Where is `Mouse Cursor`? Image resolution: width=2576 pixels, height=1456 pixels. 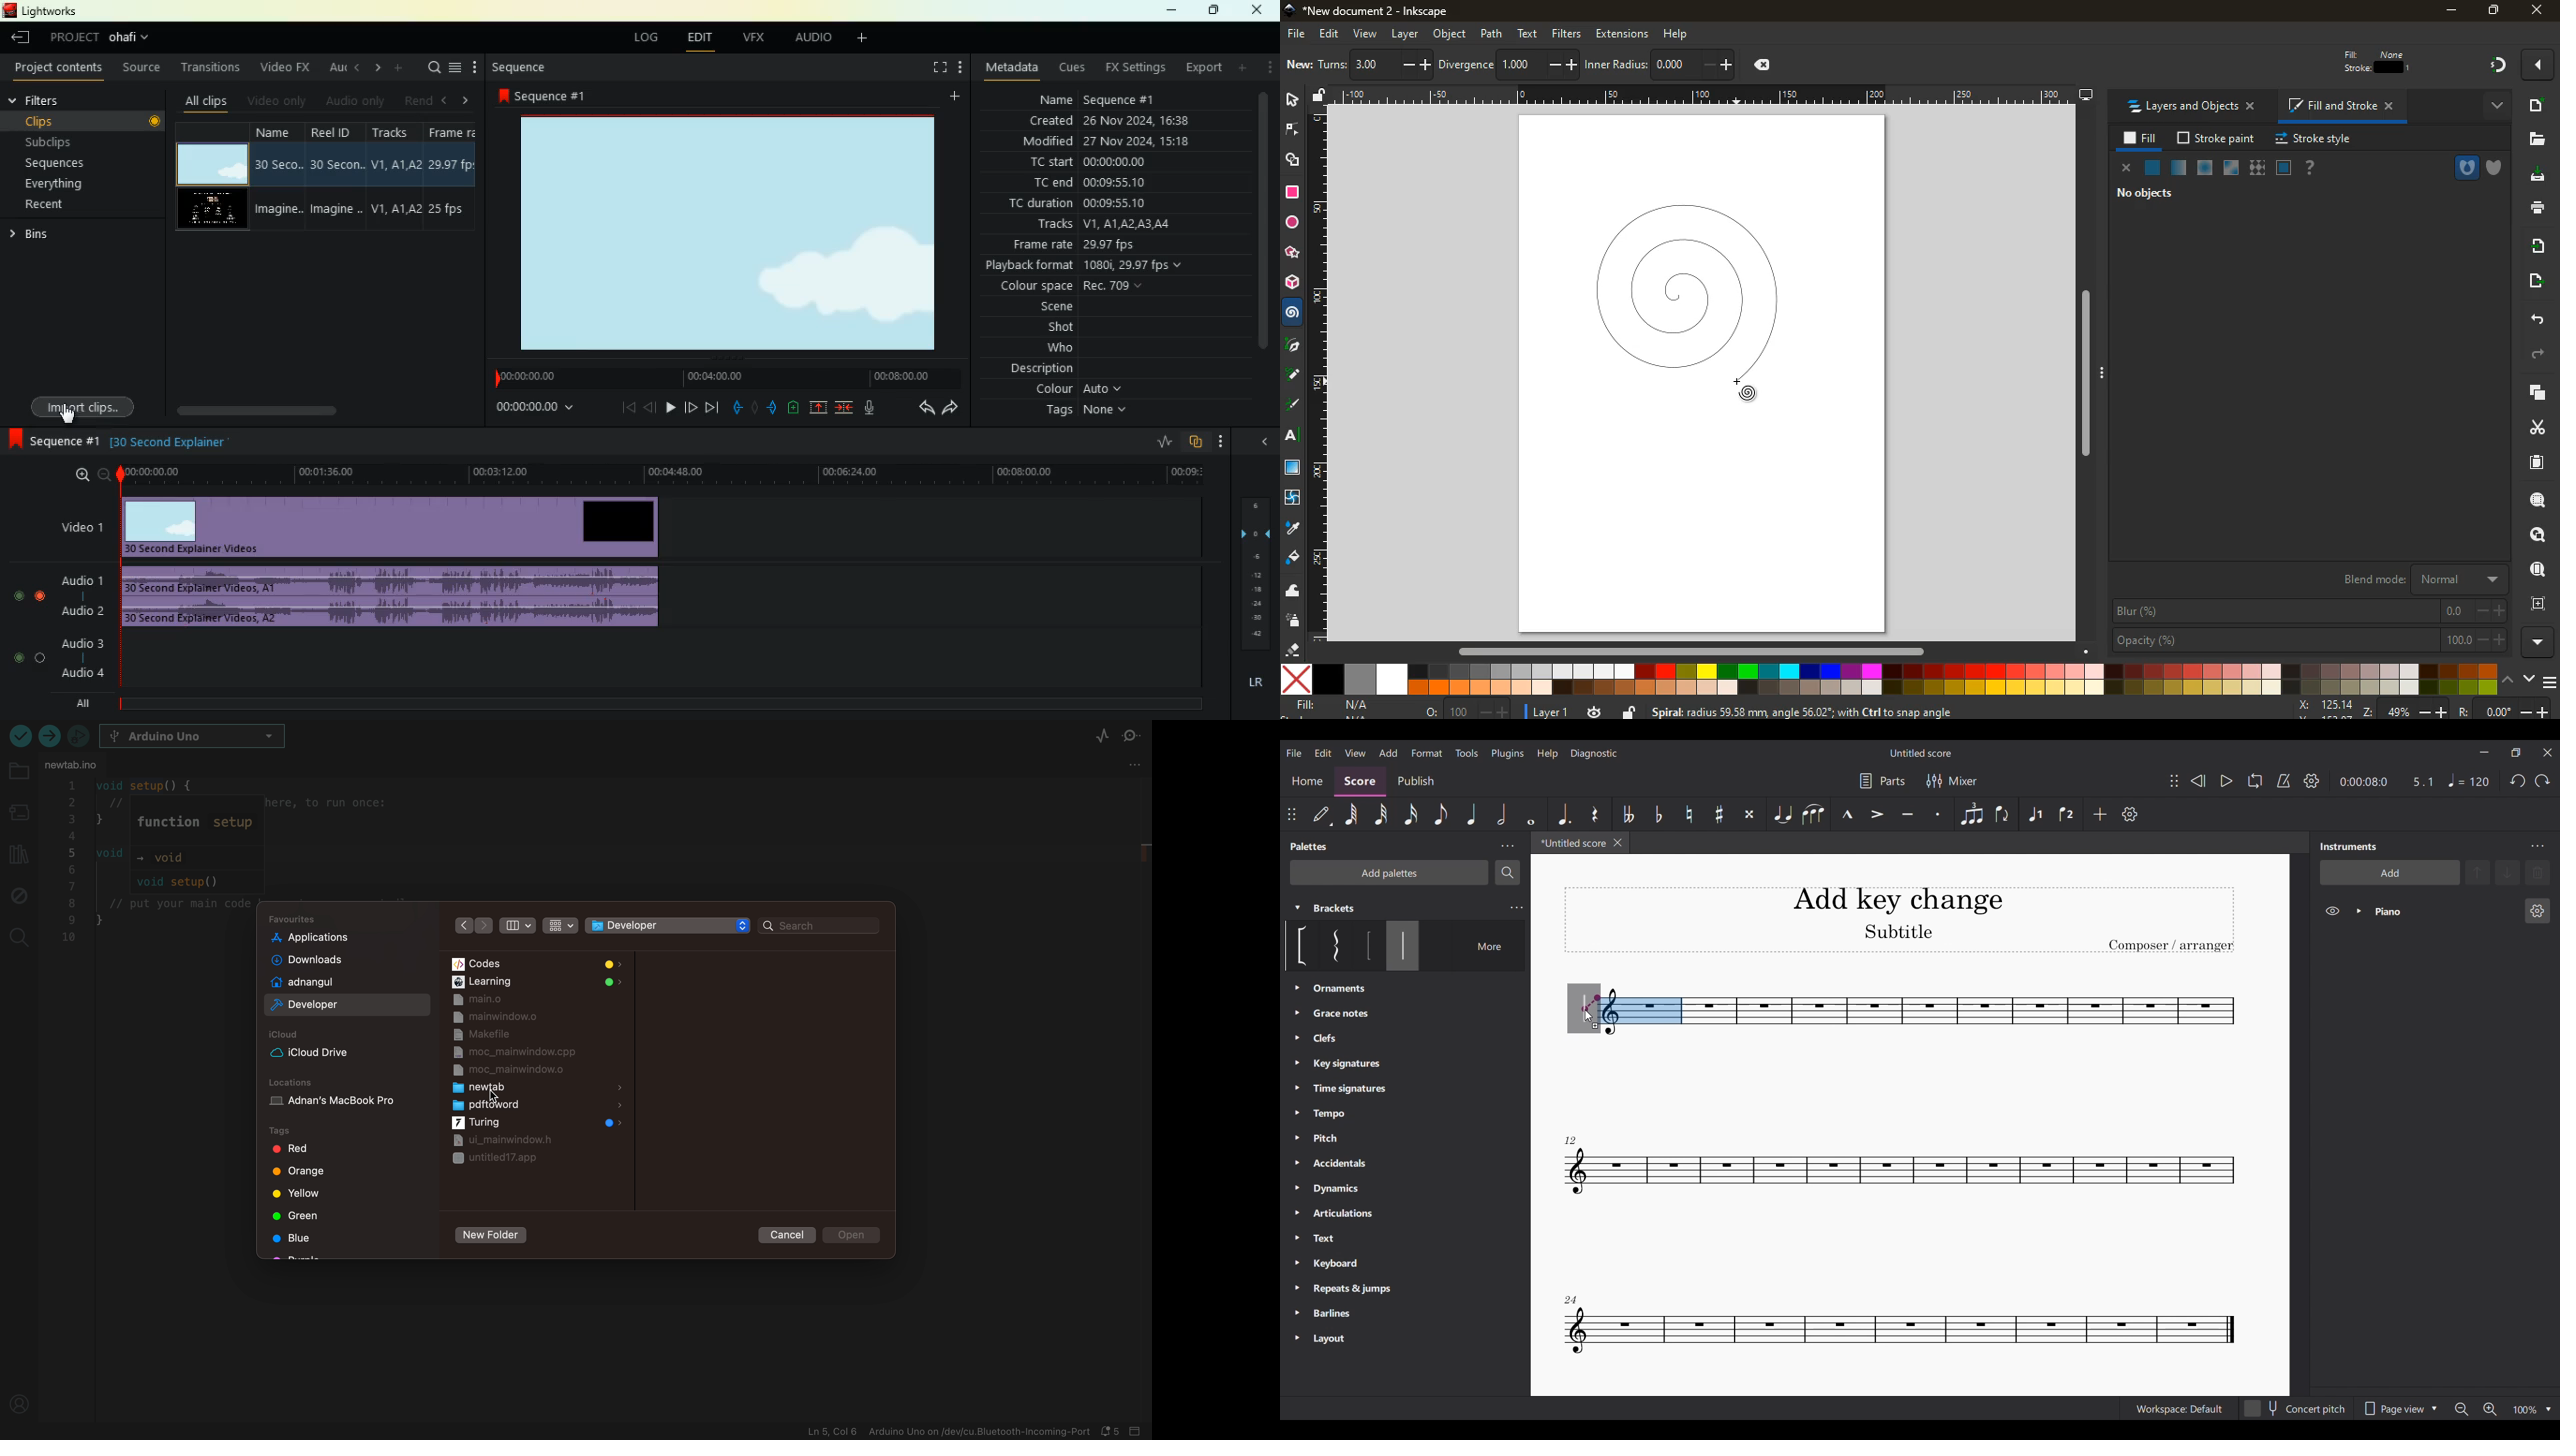
Mouse Cursor is located at coordinates (71, 416).